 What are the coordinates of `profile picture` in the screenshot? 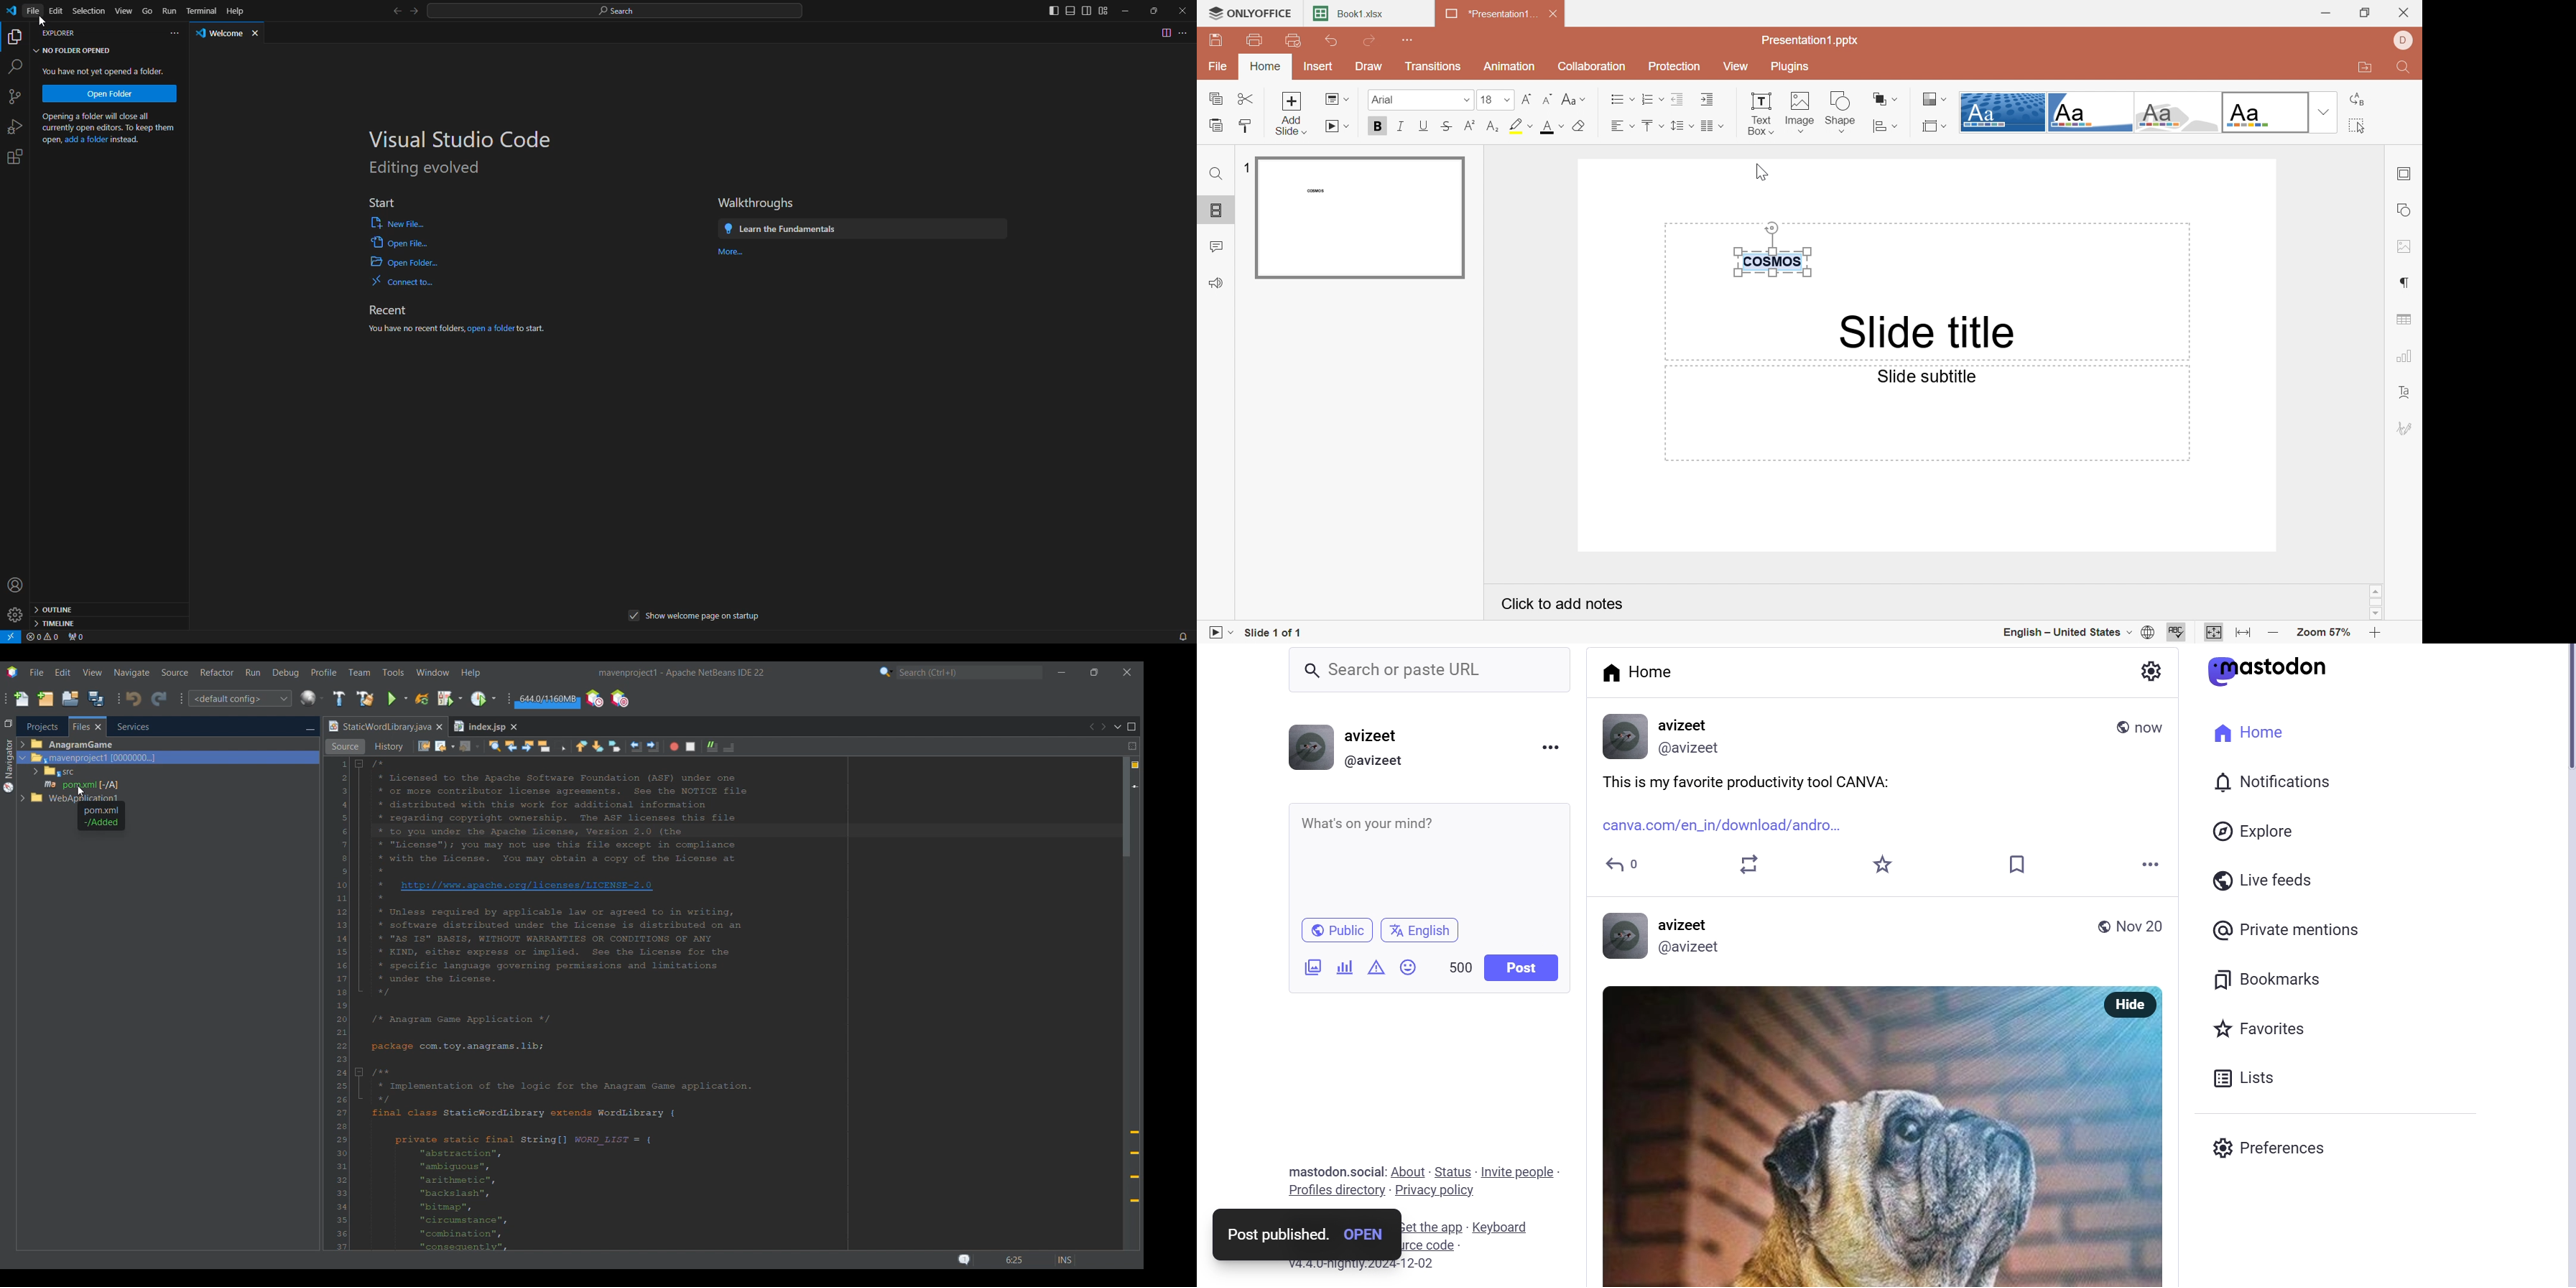 It's located at (1309, 748).